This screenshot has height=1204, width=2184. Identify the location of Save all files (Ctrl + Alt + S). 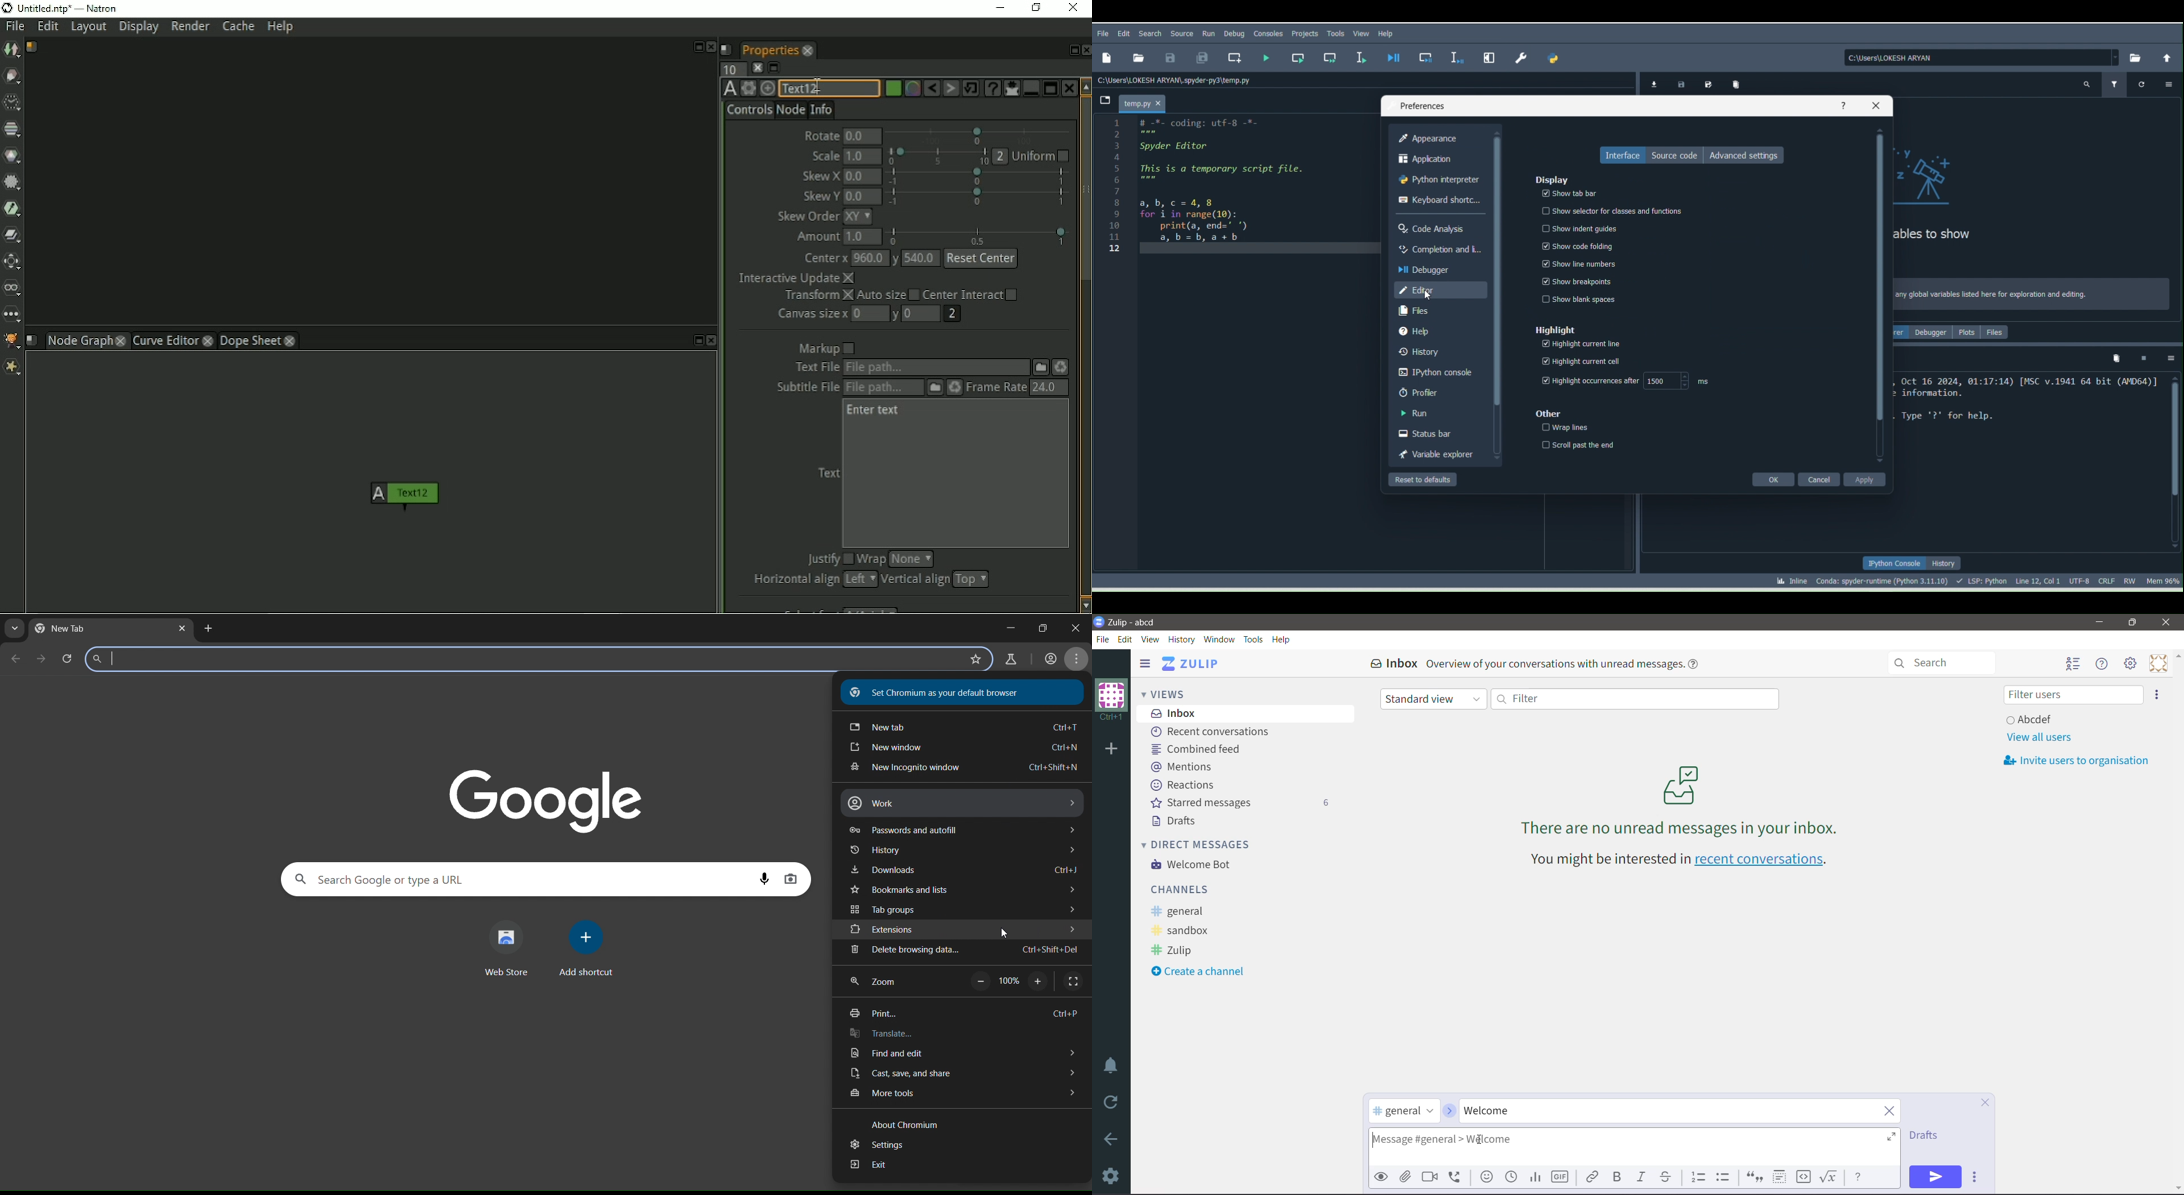
(1197, 59).